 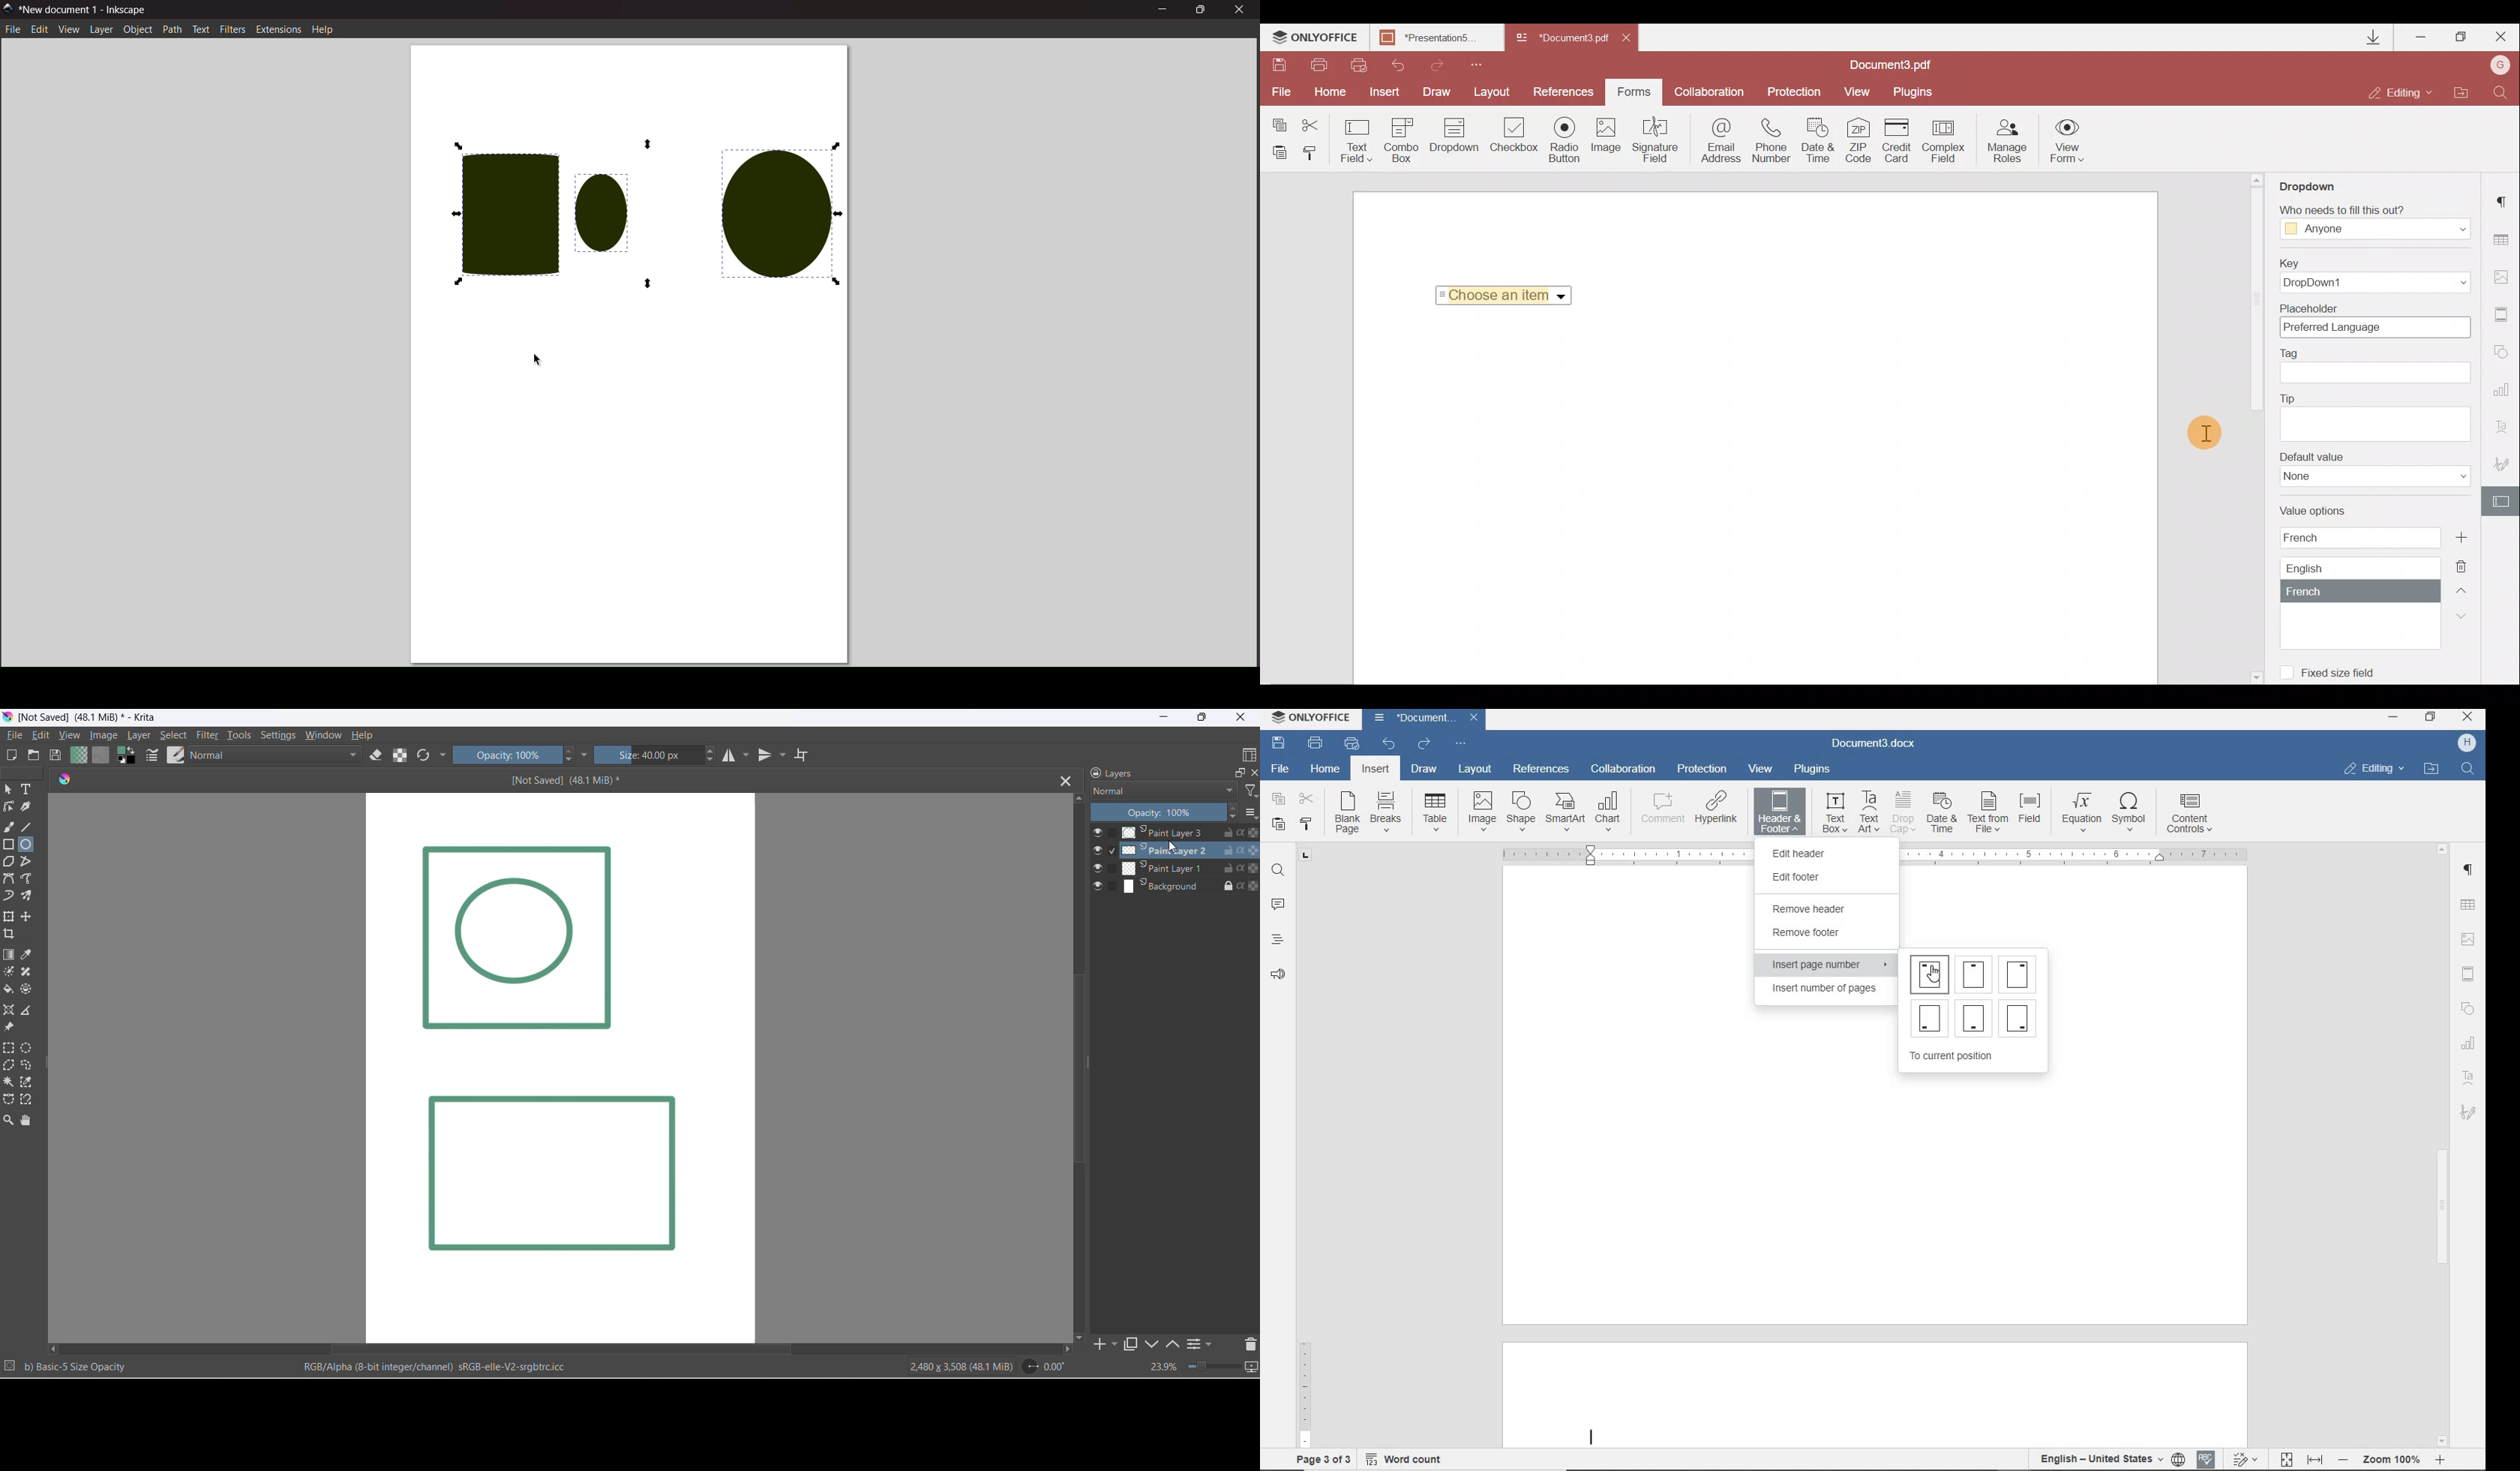 I want to click on Default value, so click(x=2375, y=469).